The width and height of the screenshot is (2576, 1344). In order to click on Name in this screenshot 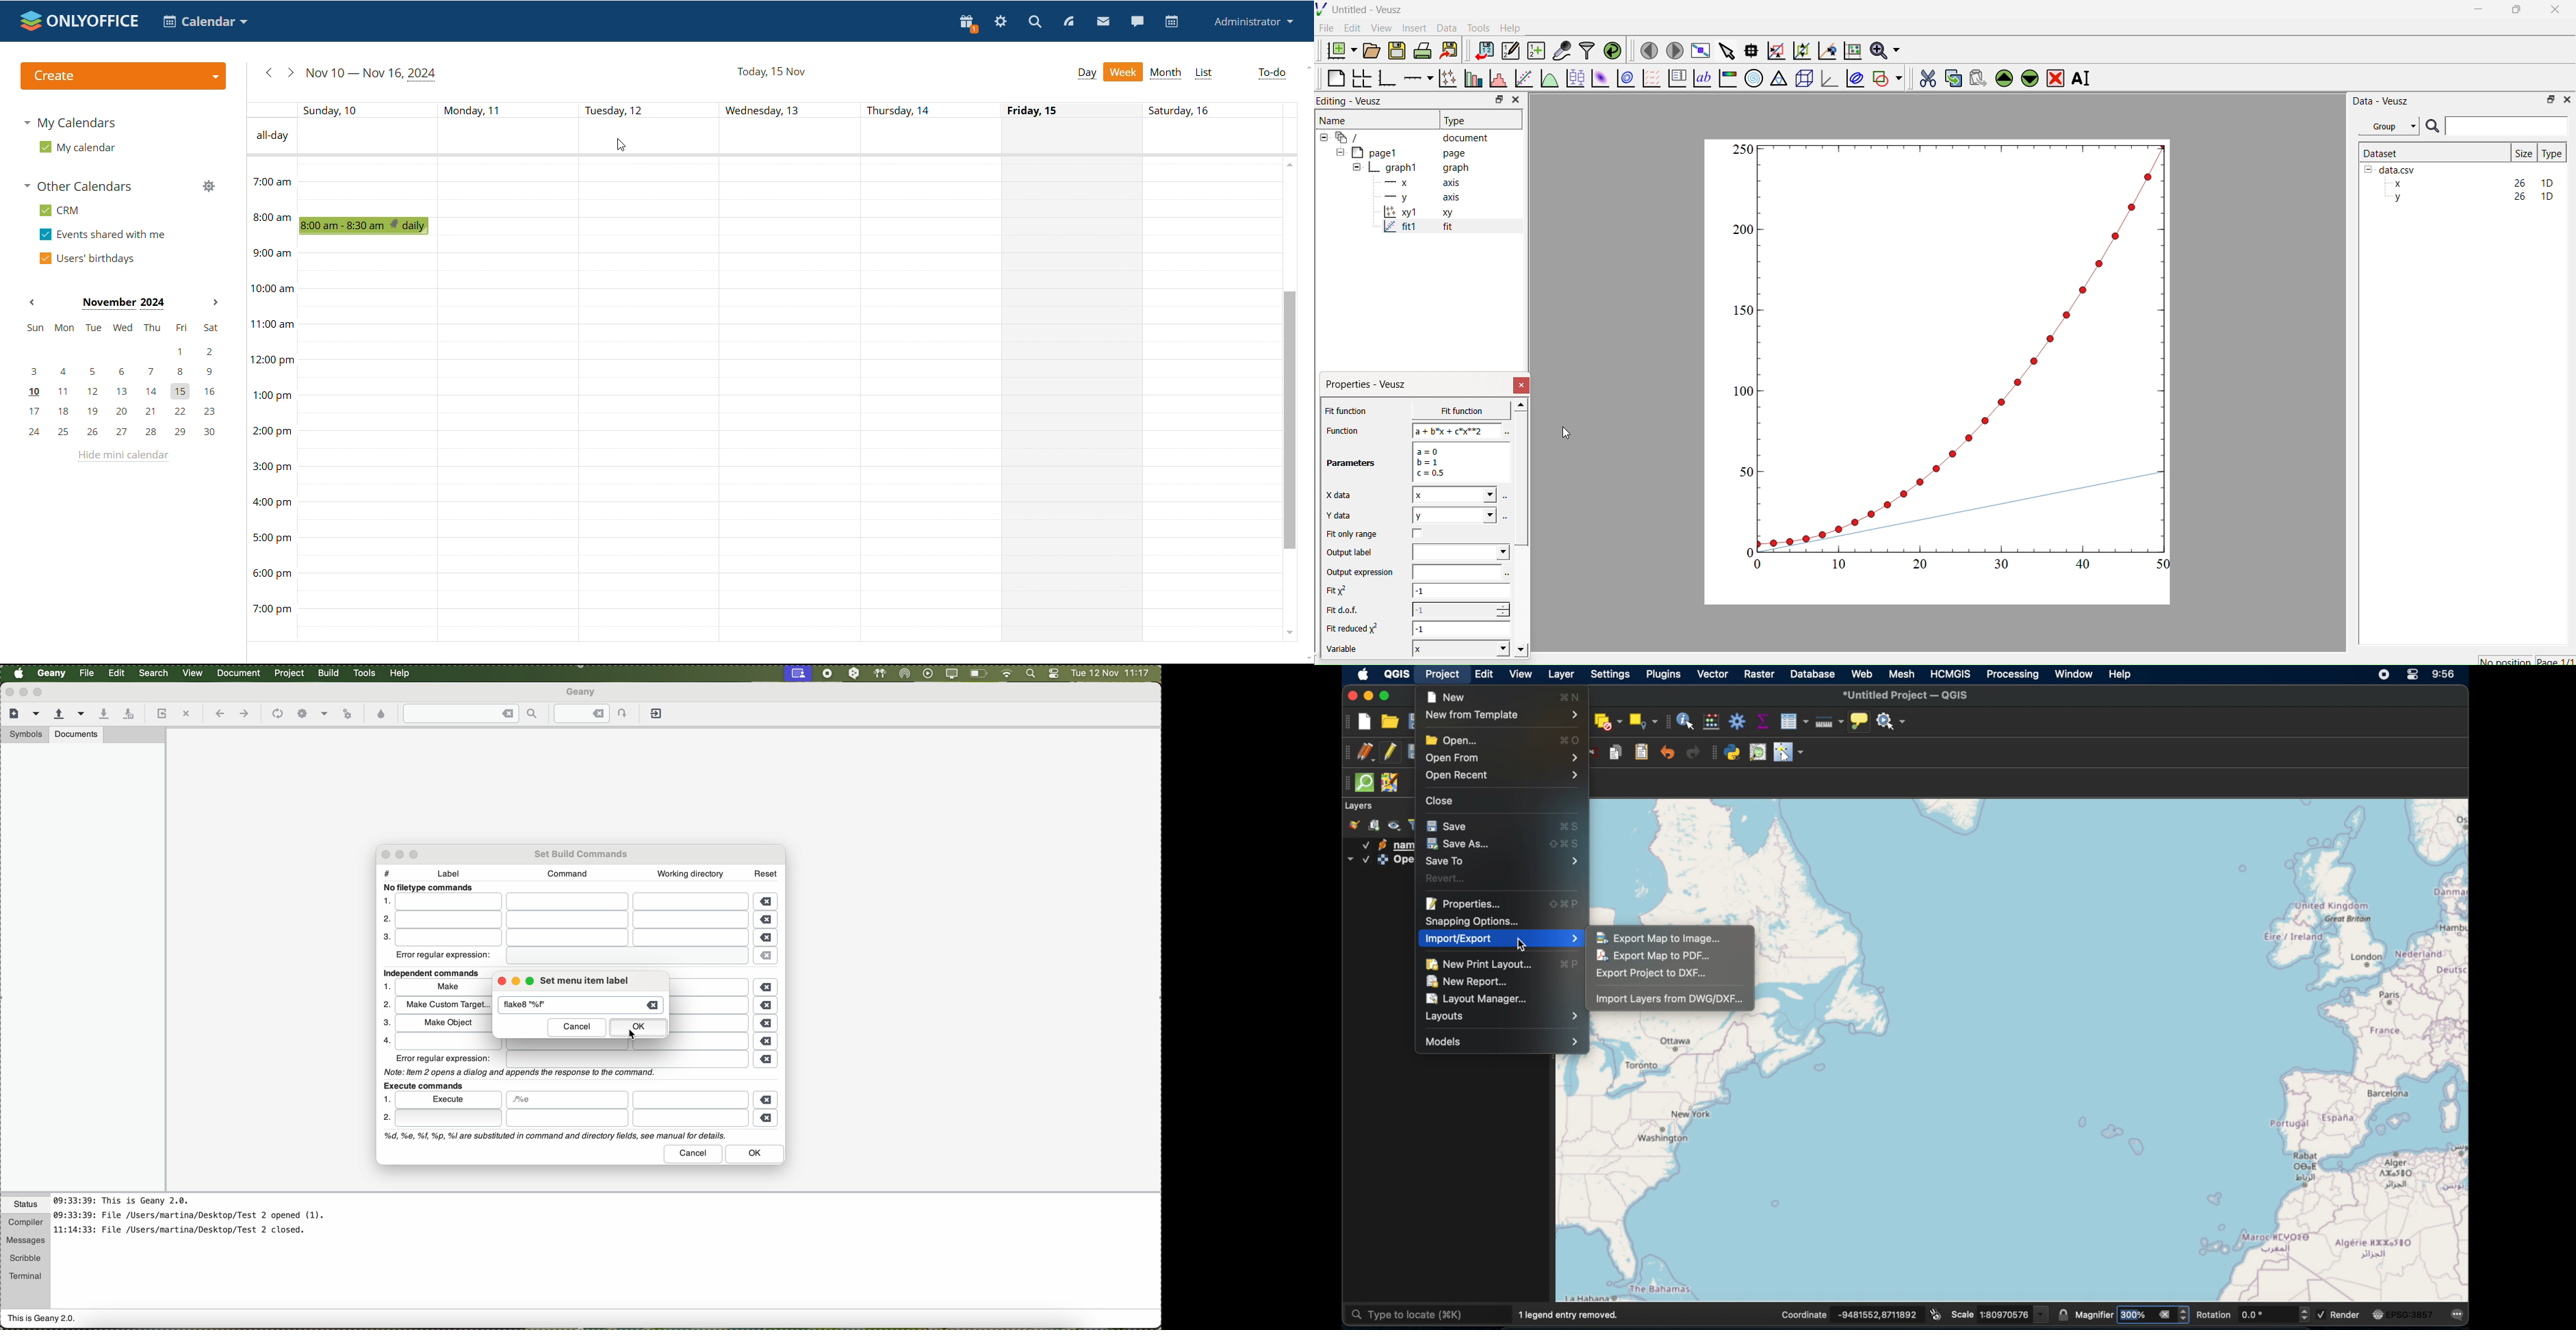, I will do `click(1334, 119)`.